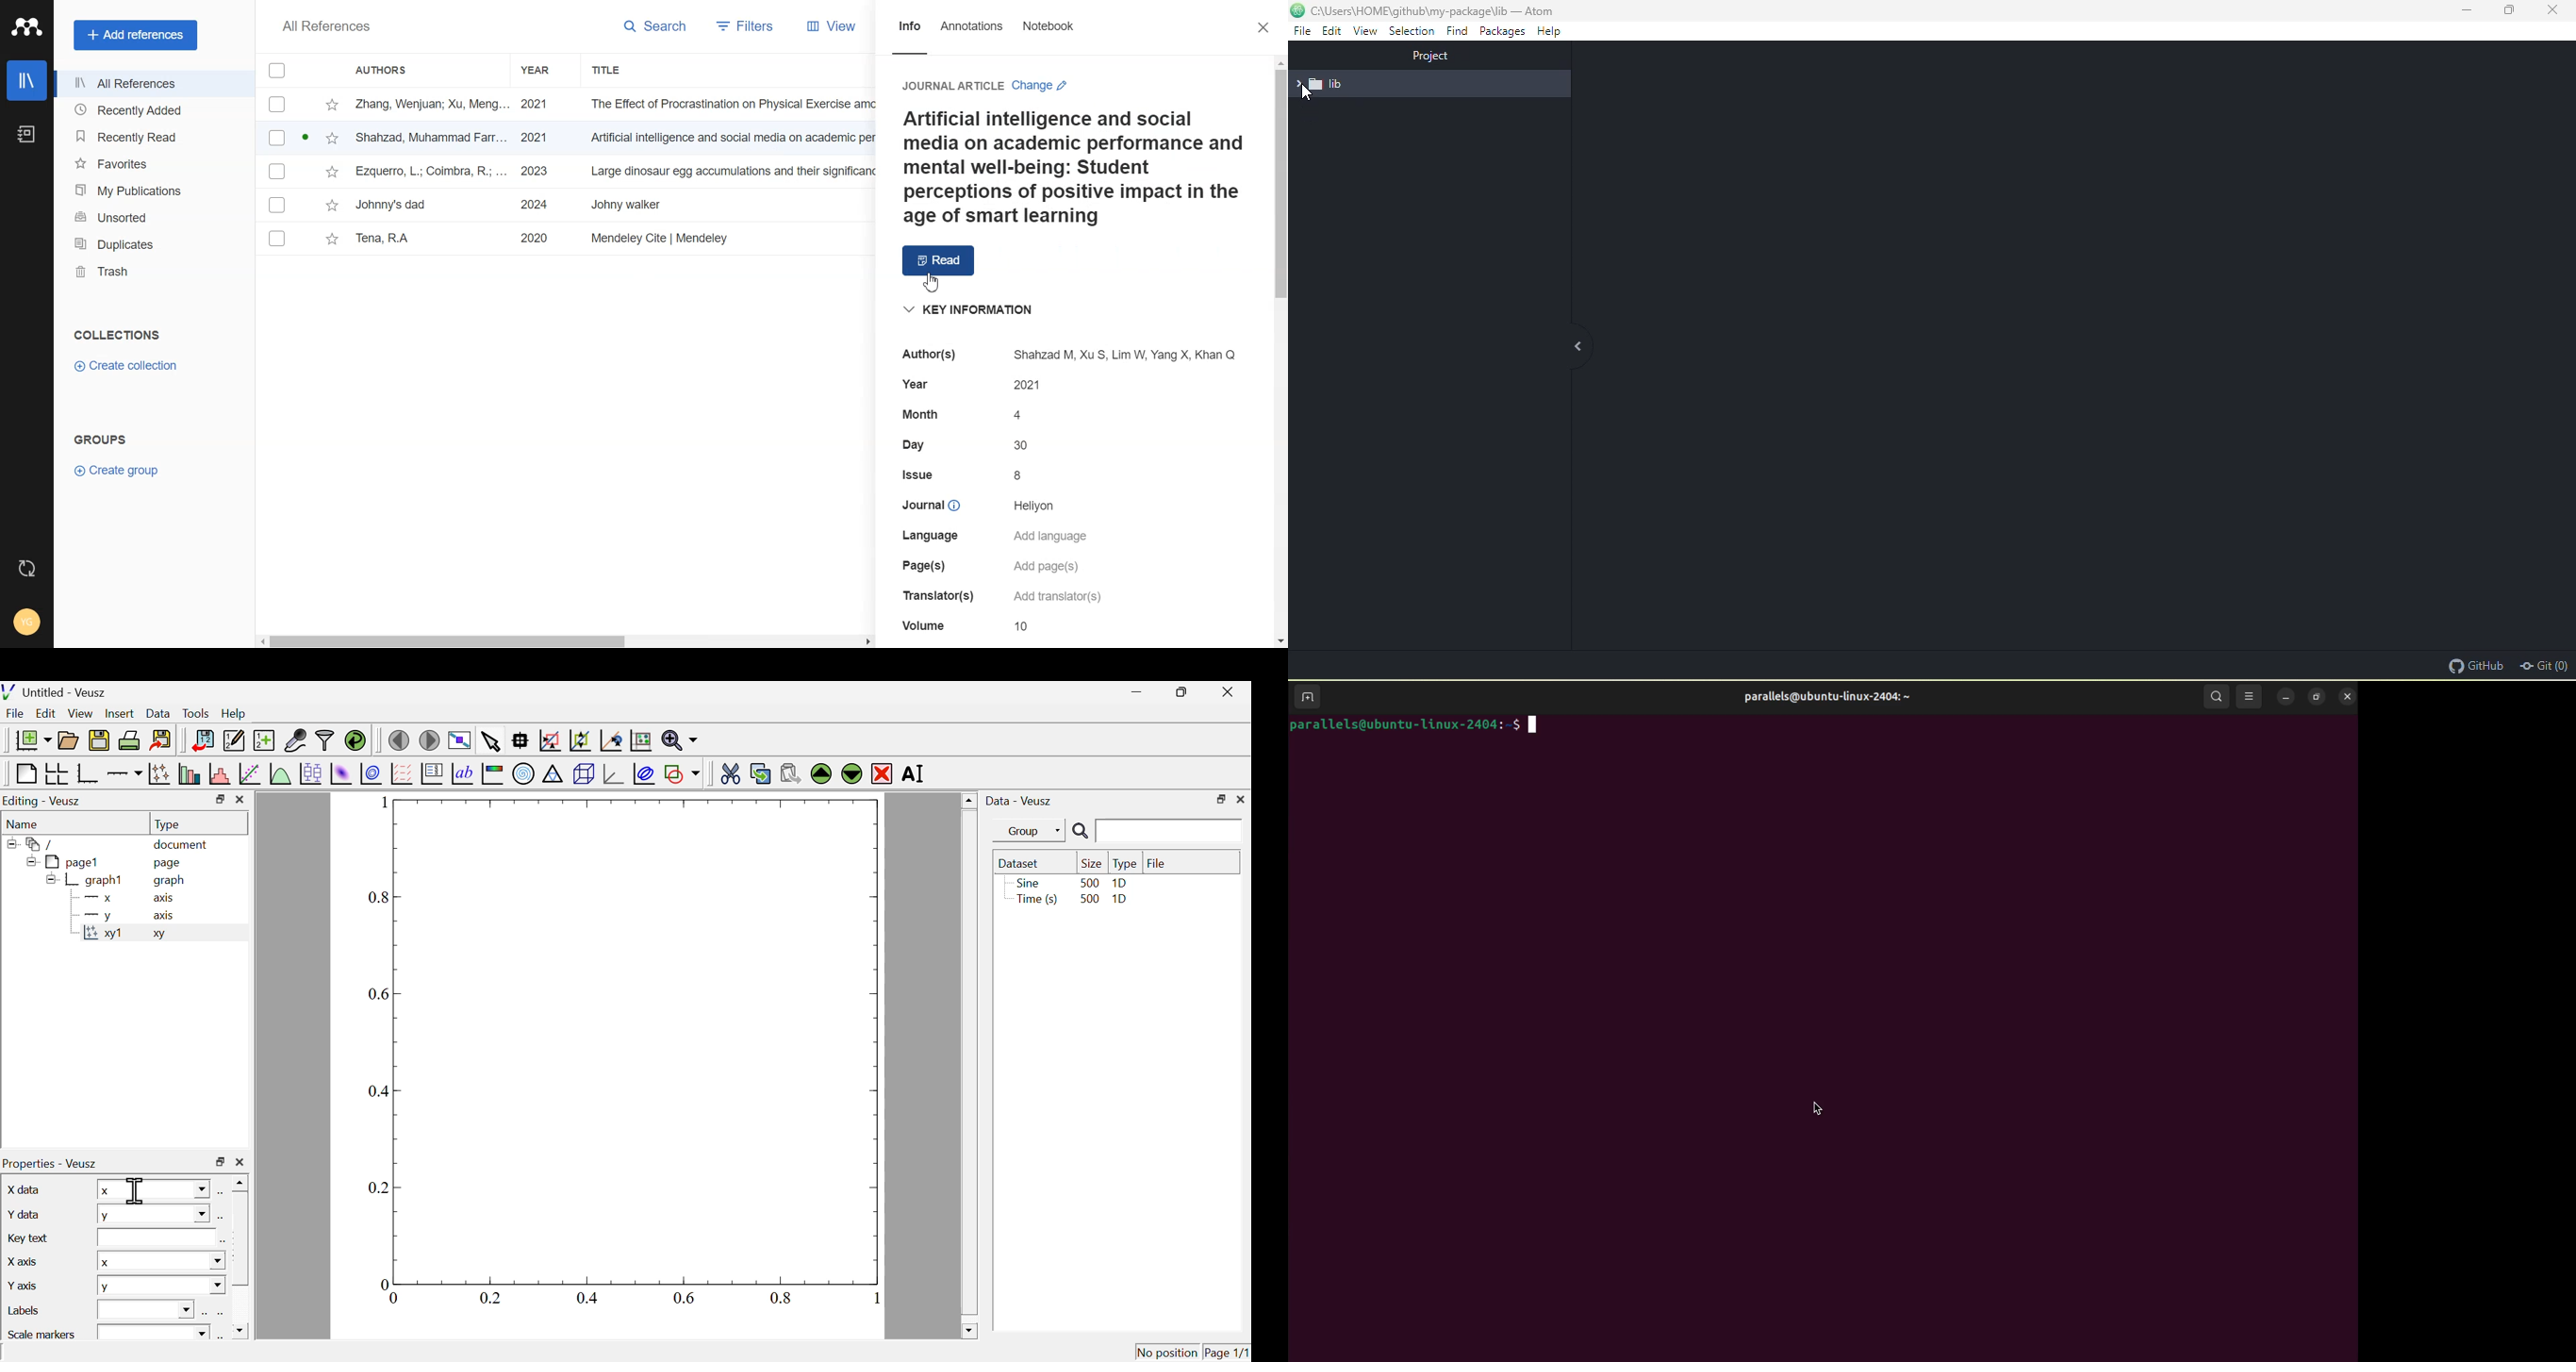 The image size is (2576, 1372). What do you see at coordinates (1420, 725) in the screenshot?
I see `bash prompts` at bounding box center [1420, 725].